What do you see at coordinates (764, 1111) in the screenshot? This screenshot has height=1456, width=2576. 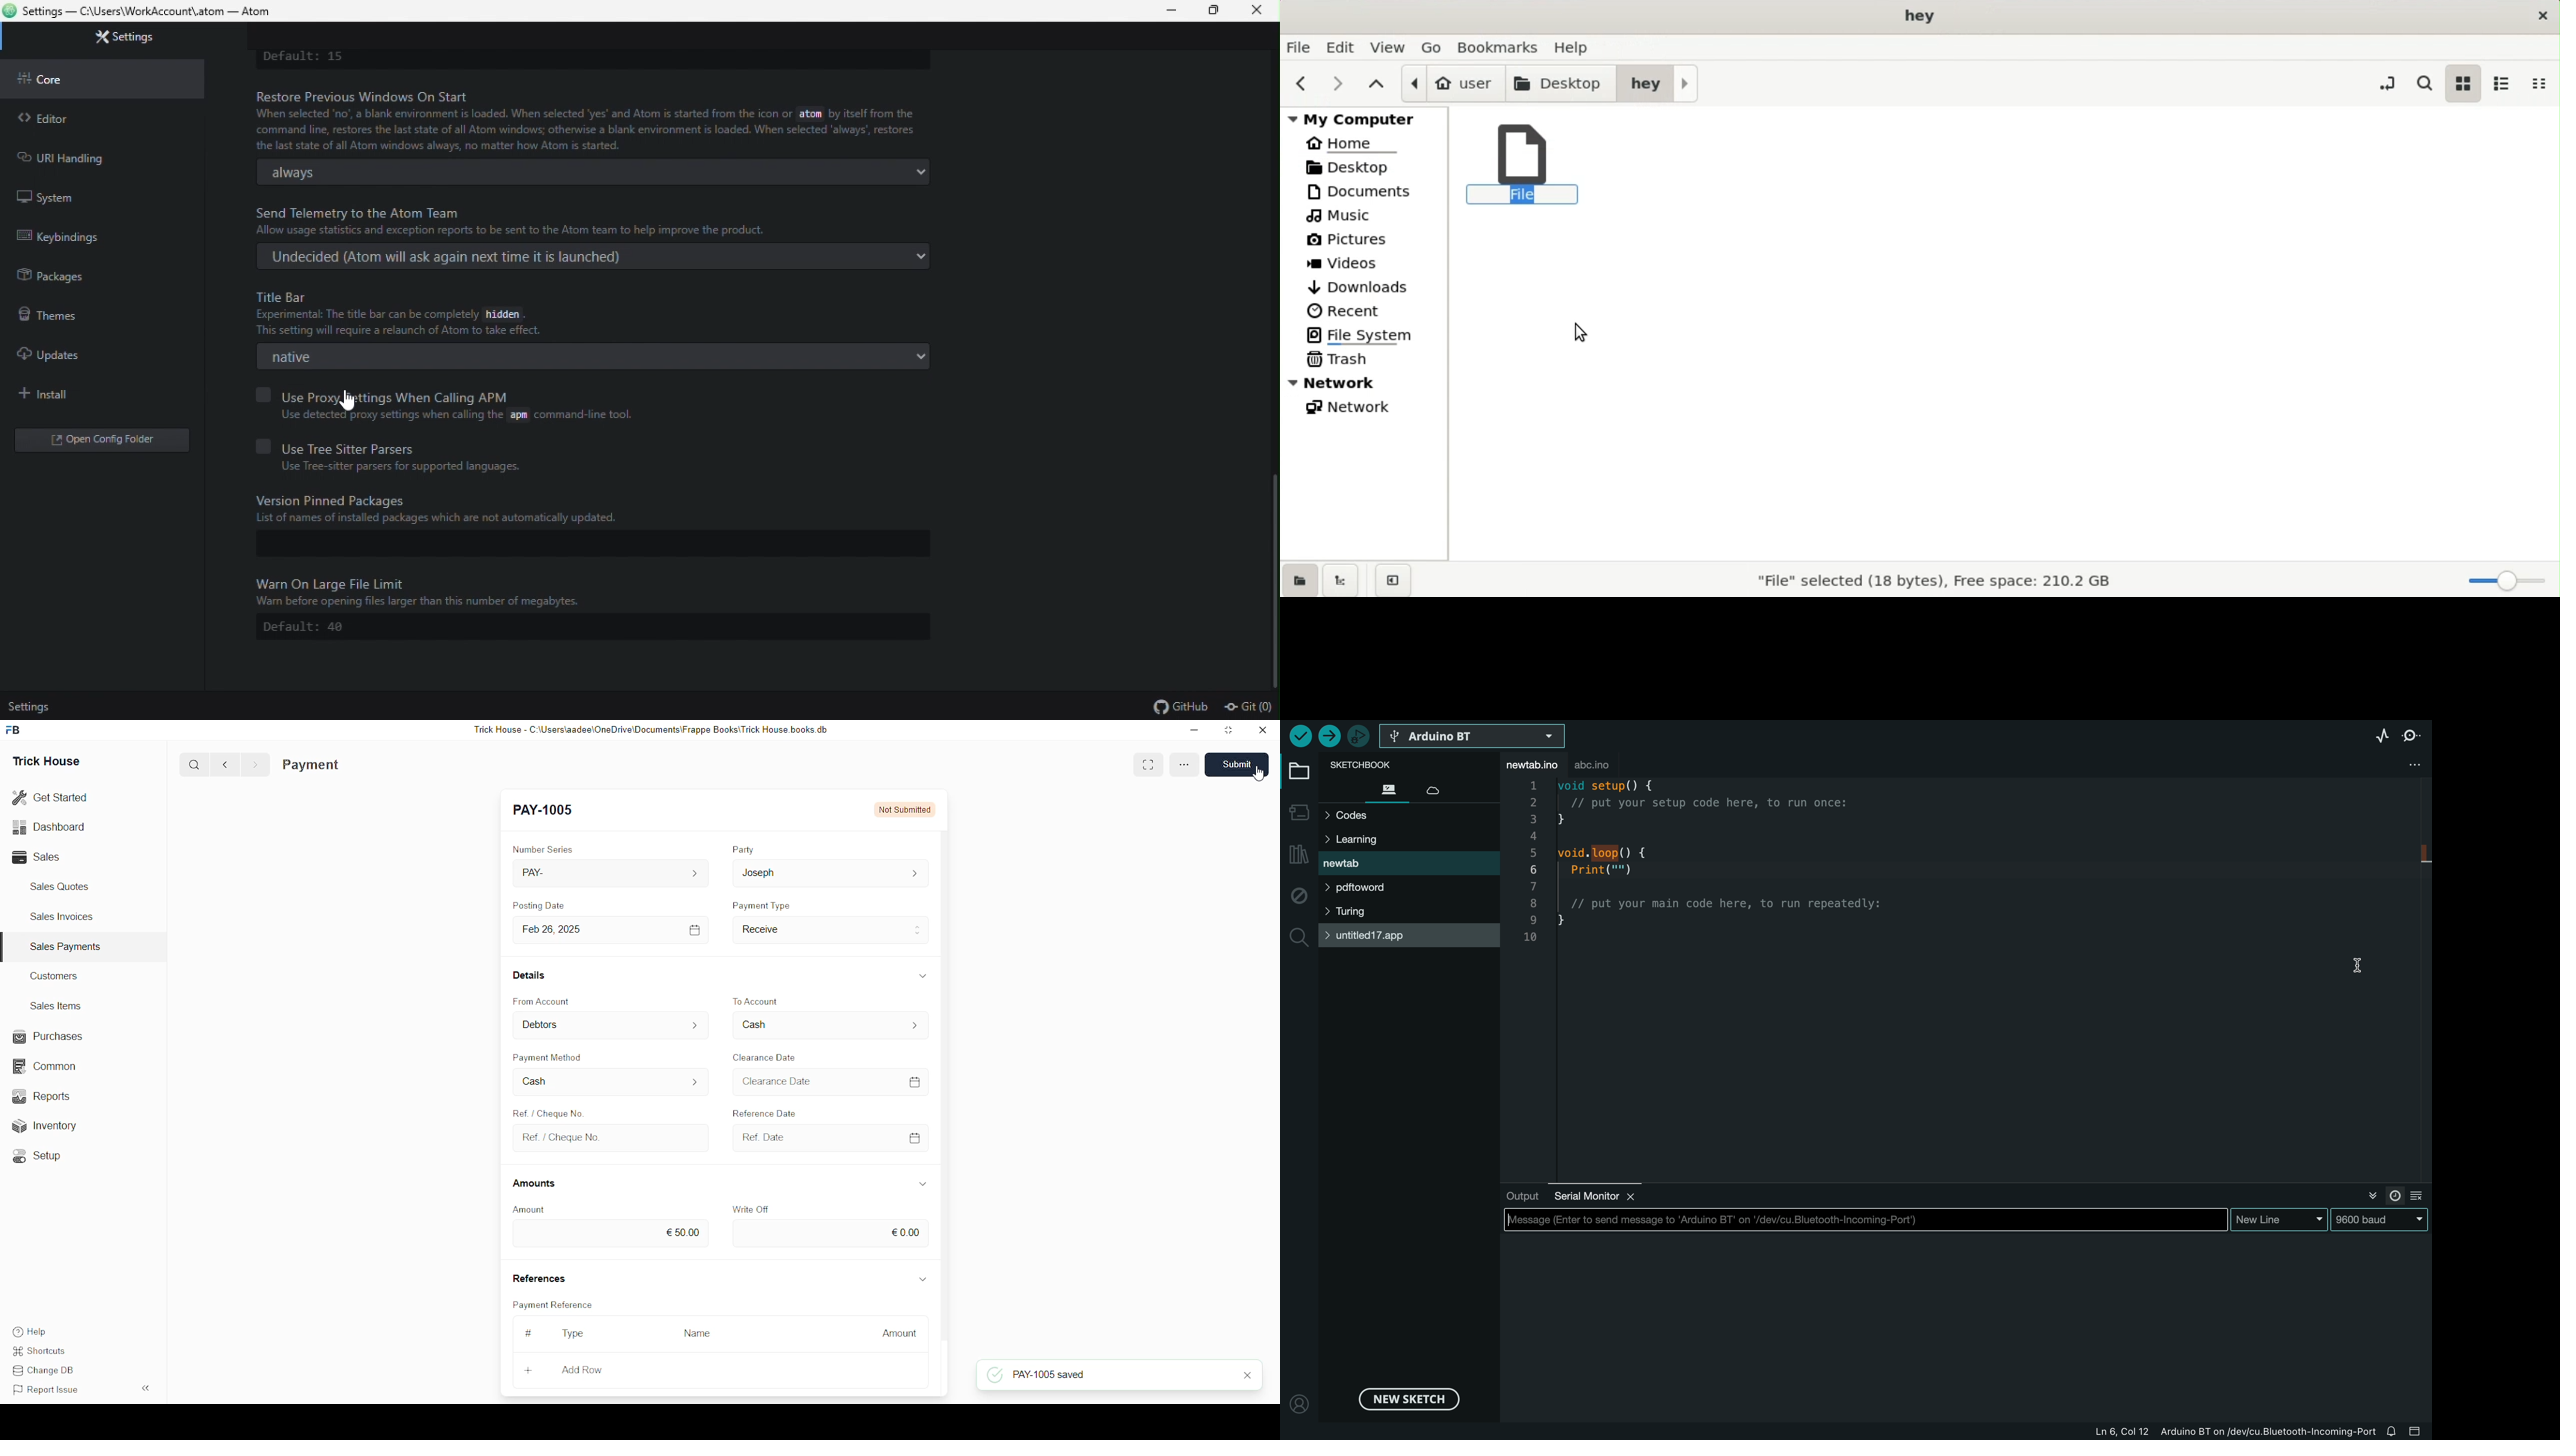 I see `Reference Date` at bounding box center [764, 1111].